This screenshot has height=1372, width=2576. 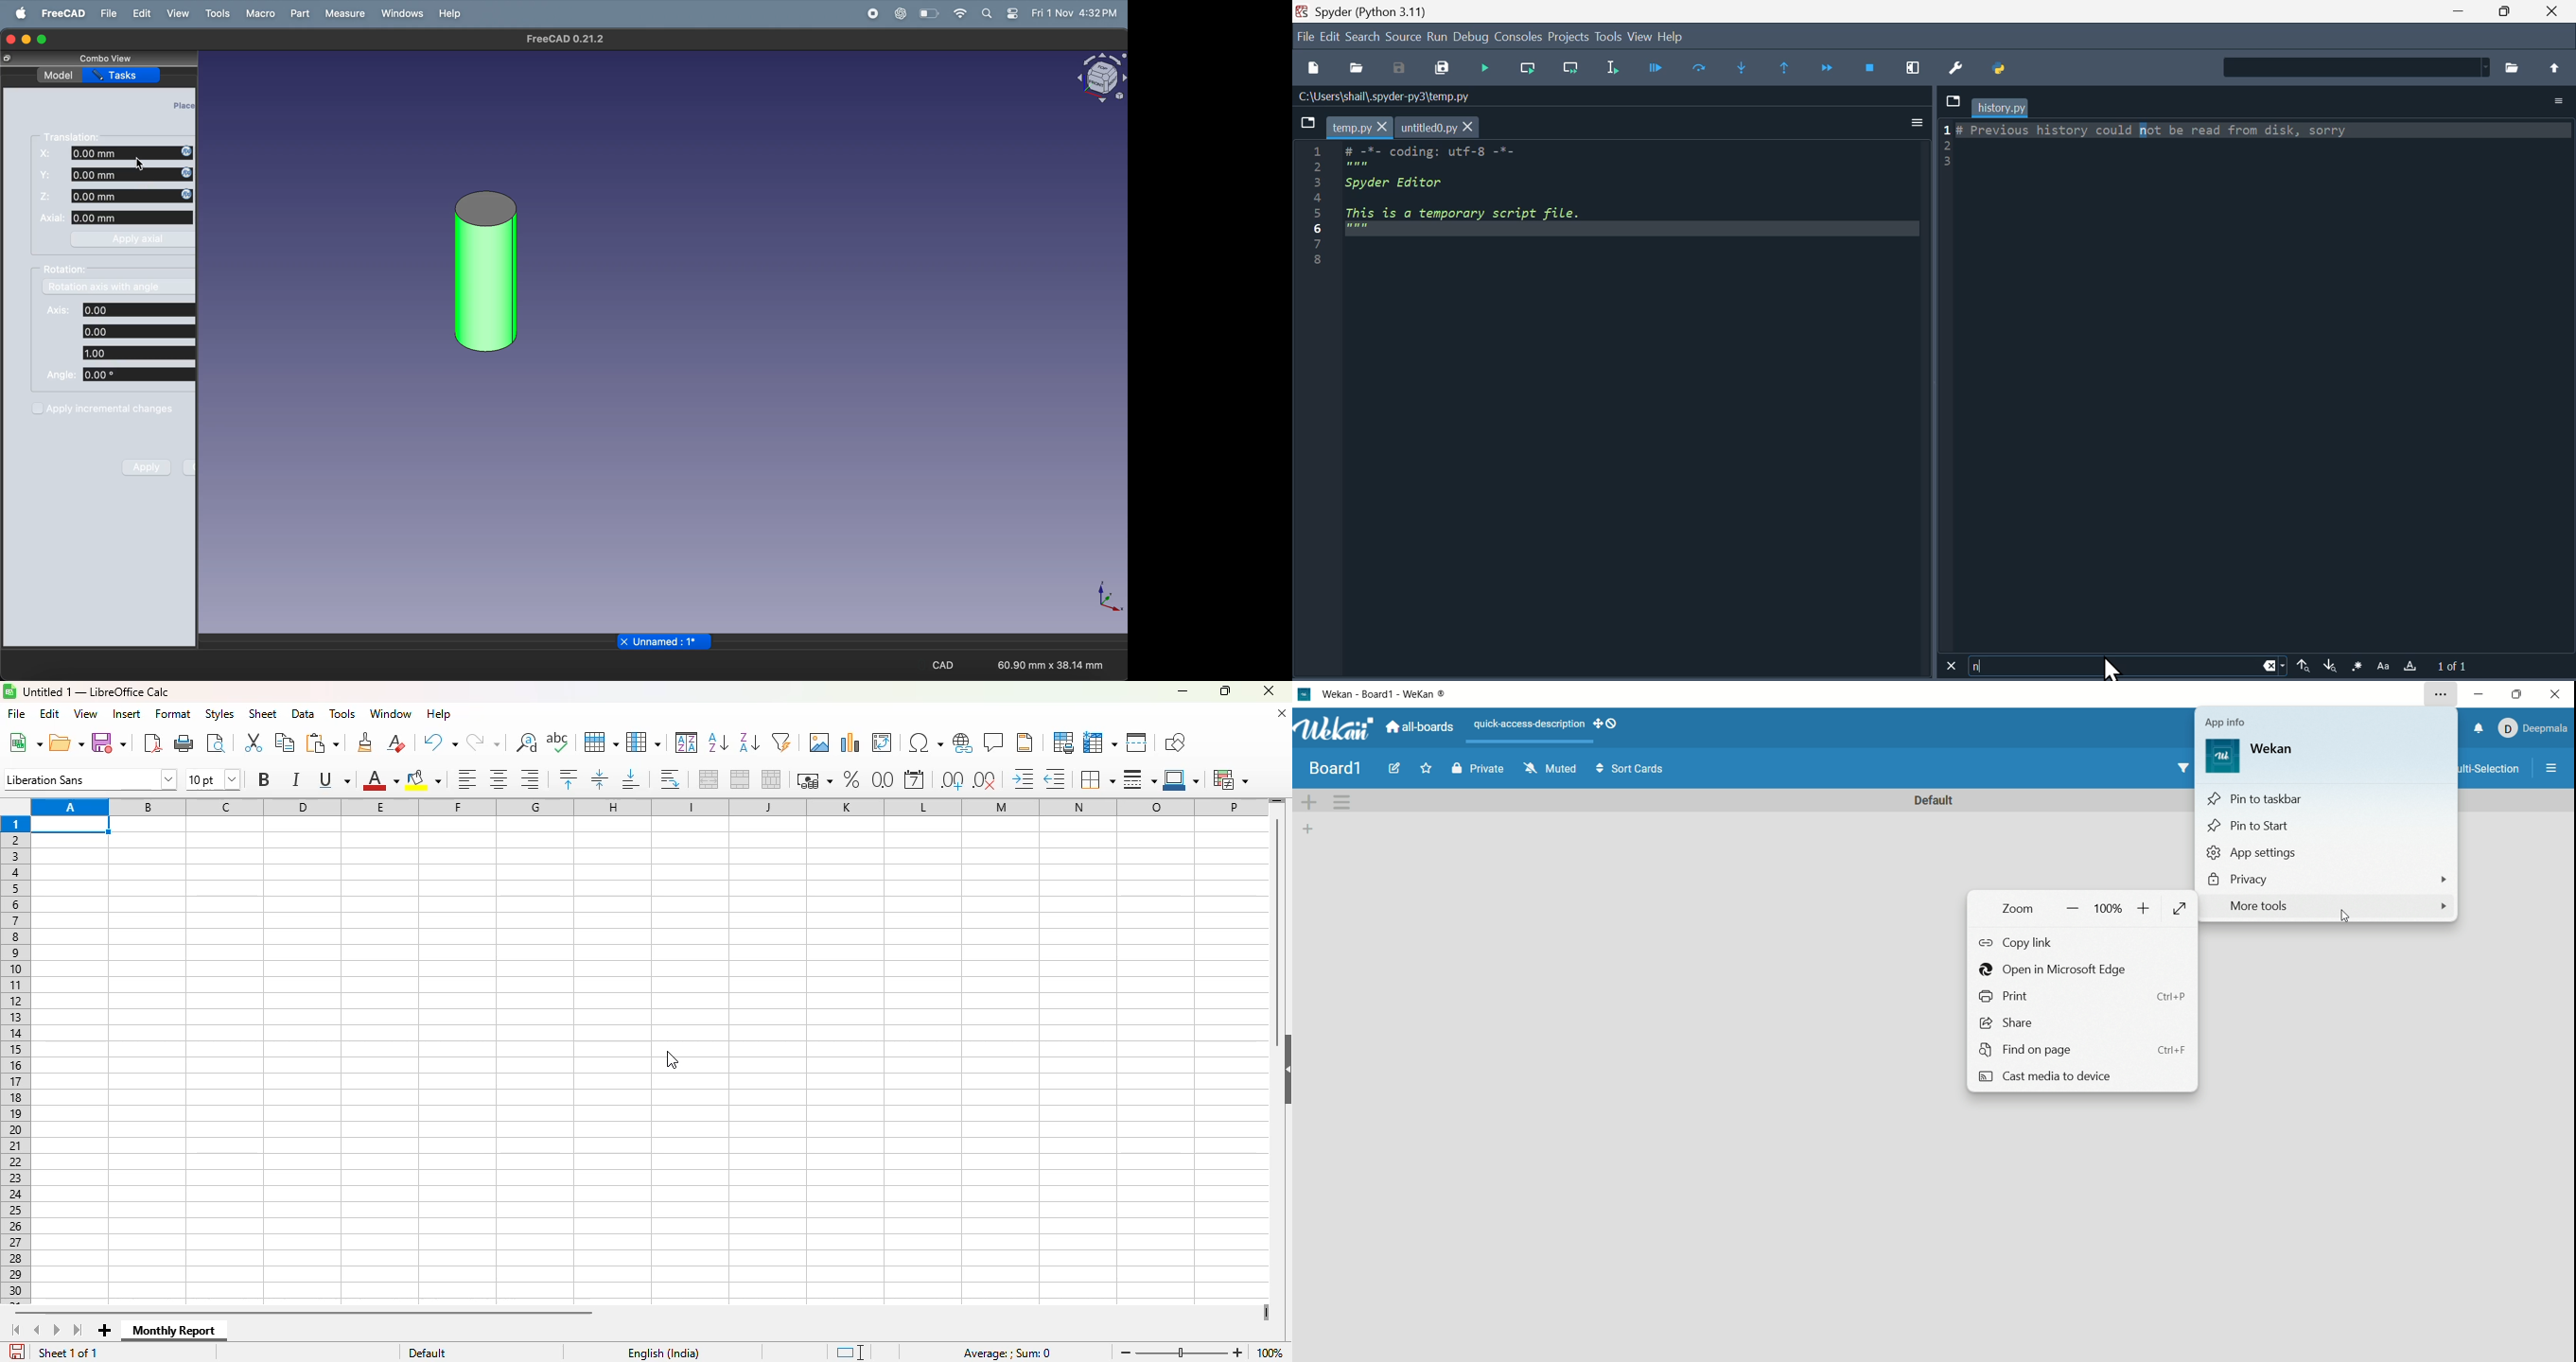 What do you see at coordinates (1949, 666) in the screenshot?
I see `Close` at bounding box center [1949, 666].